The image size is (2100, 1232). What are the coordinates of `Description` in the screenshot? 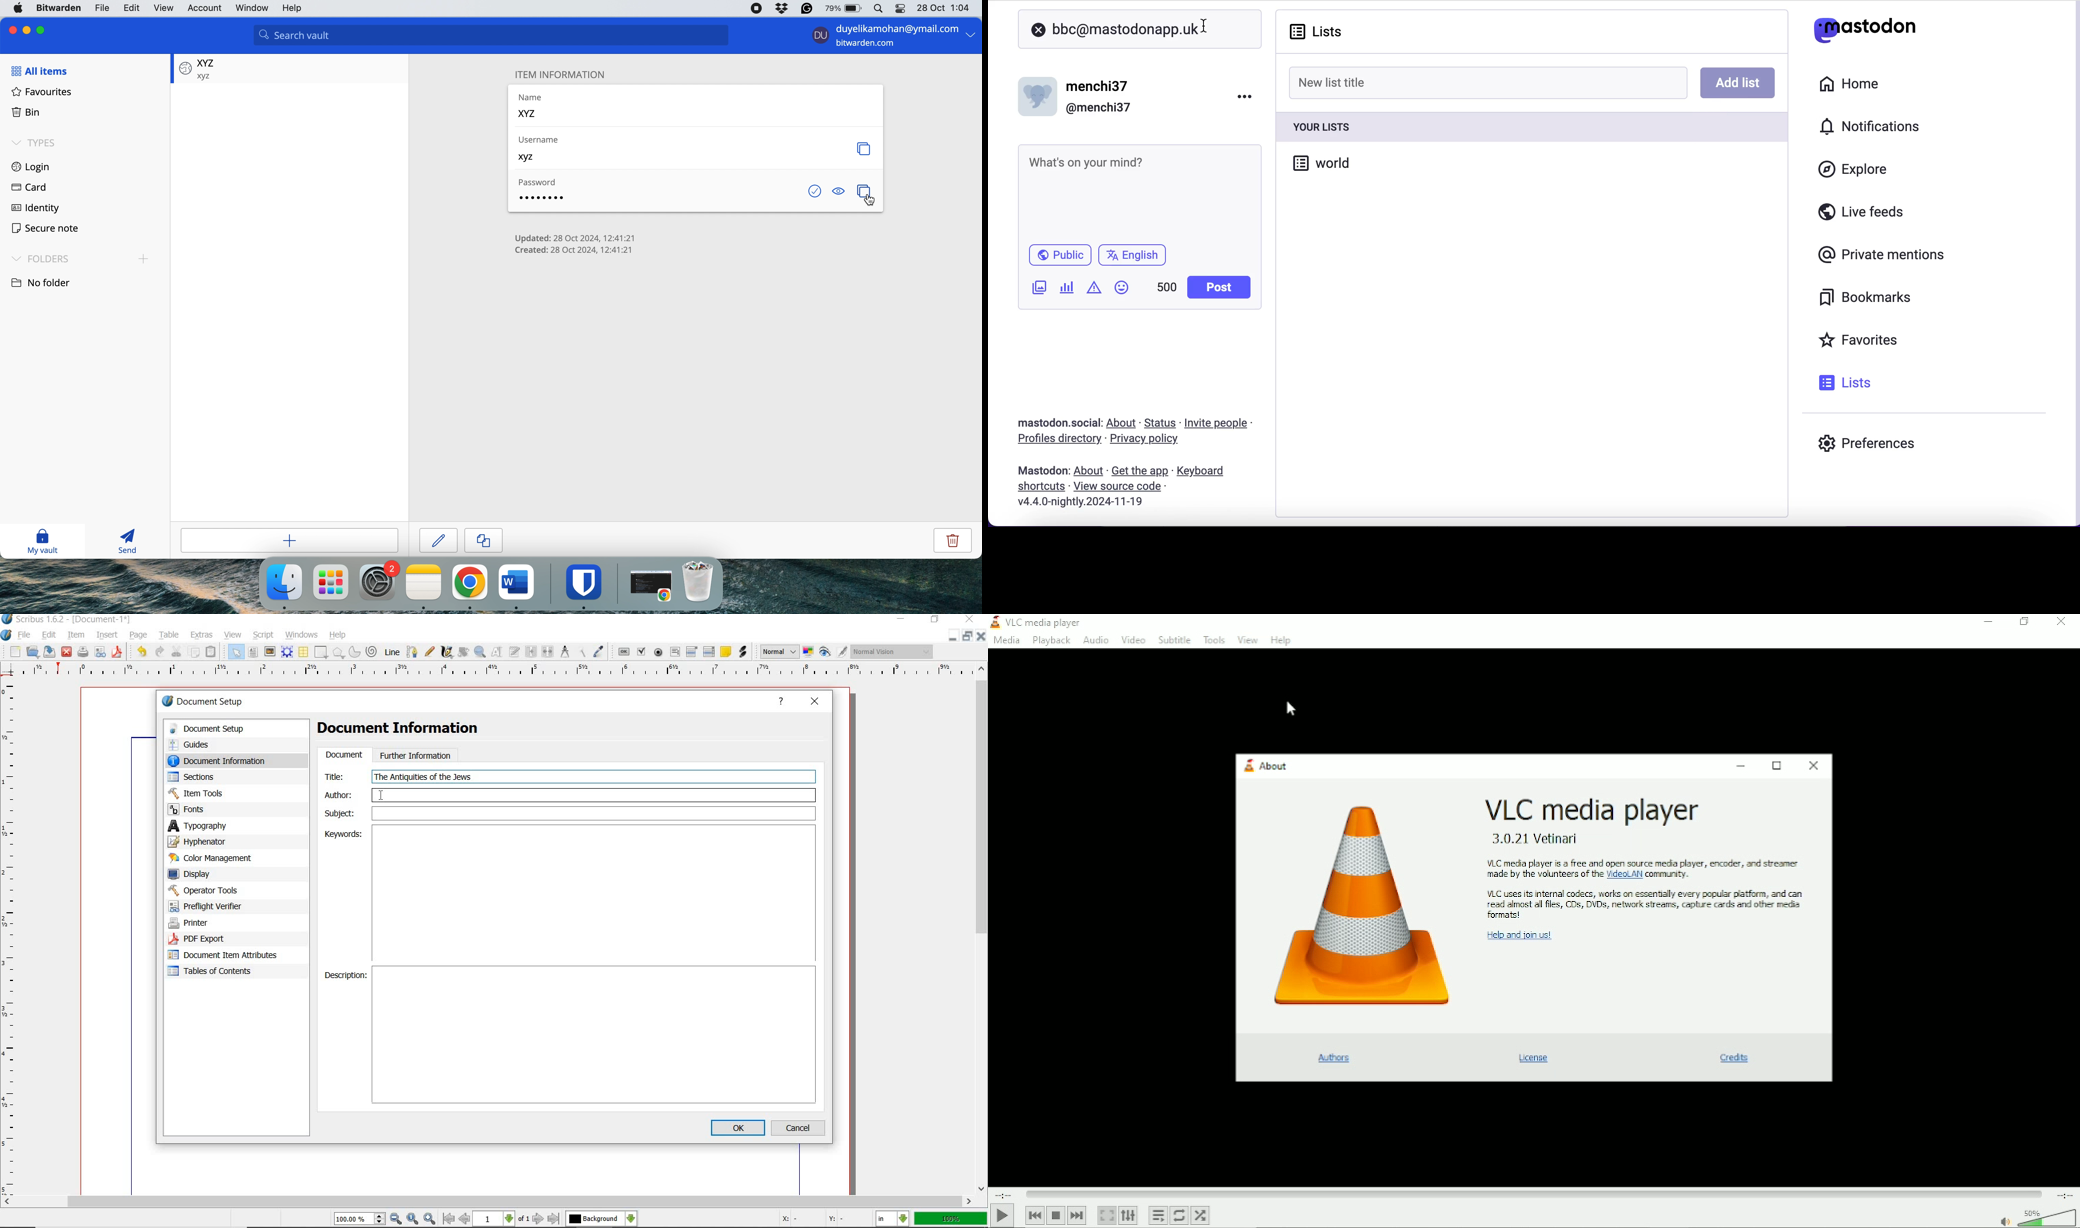 It's located at (596, 1035).